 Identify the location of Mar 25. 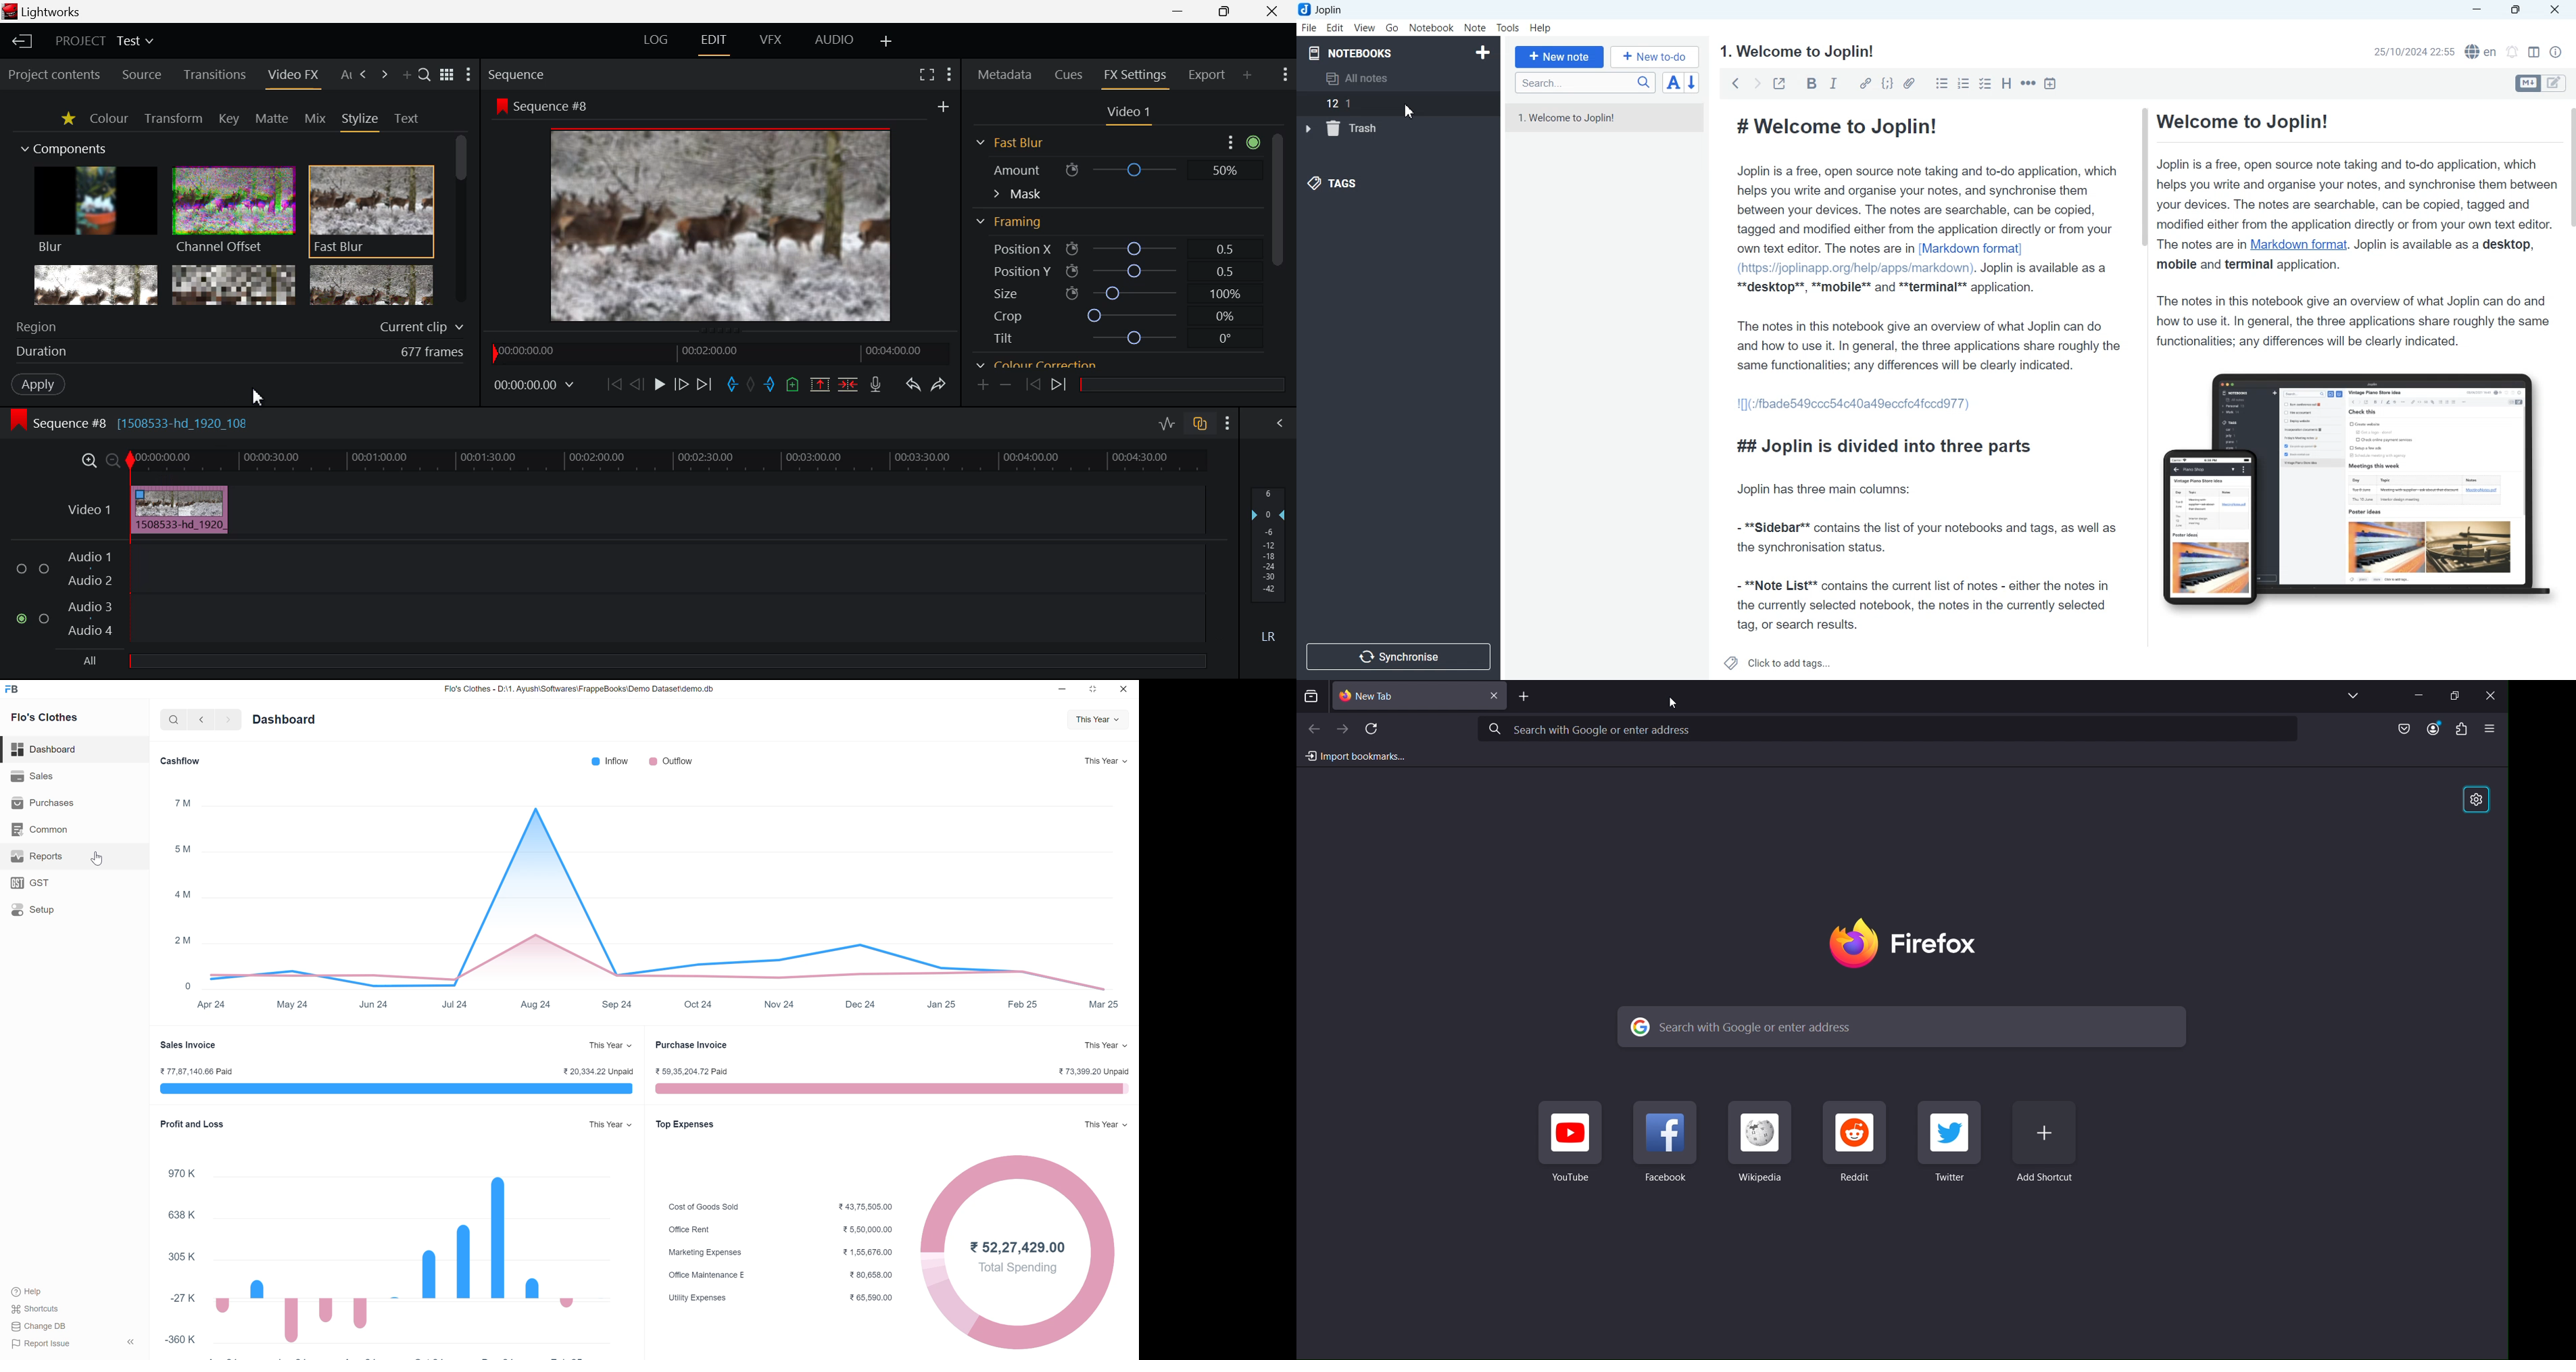
(1104, 1002).